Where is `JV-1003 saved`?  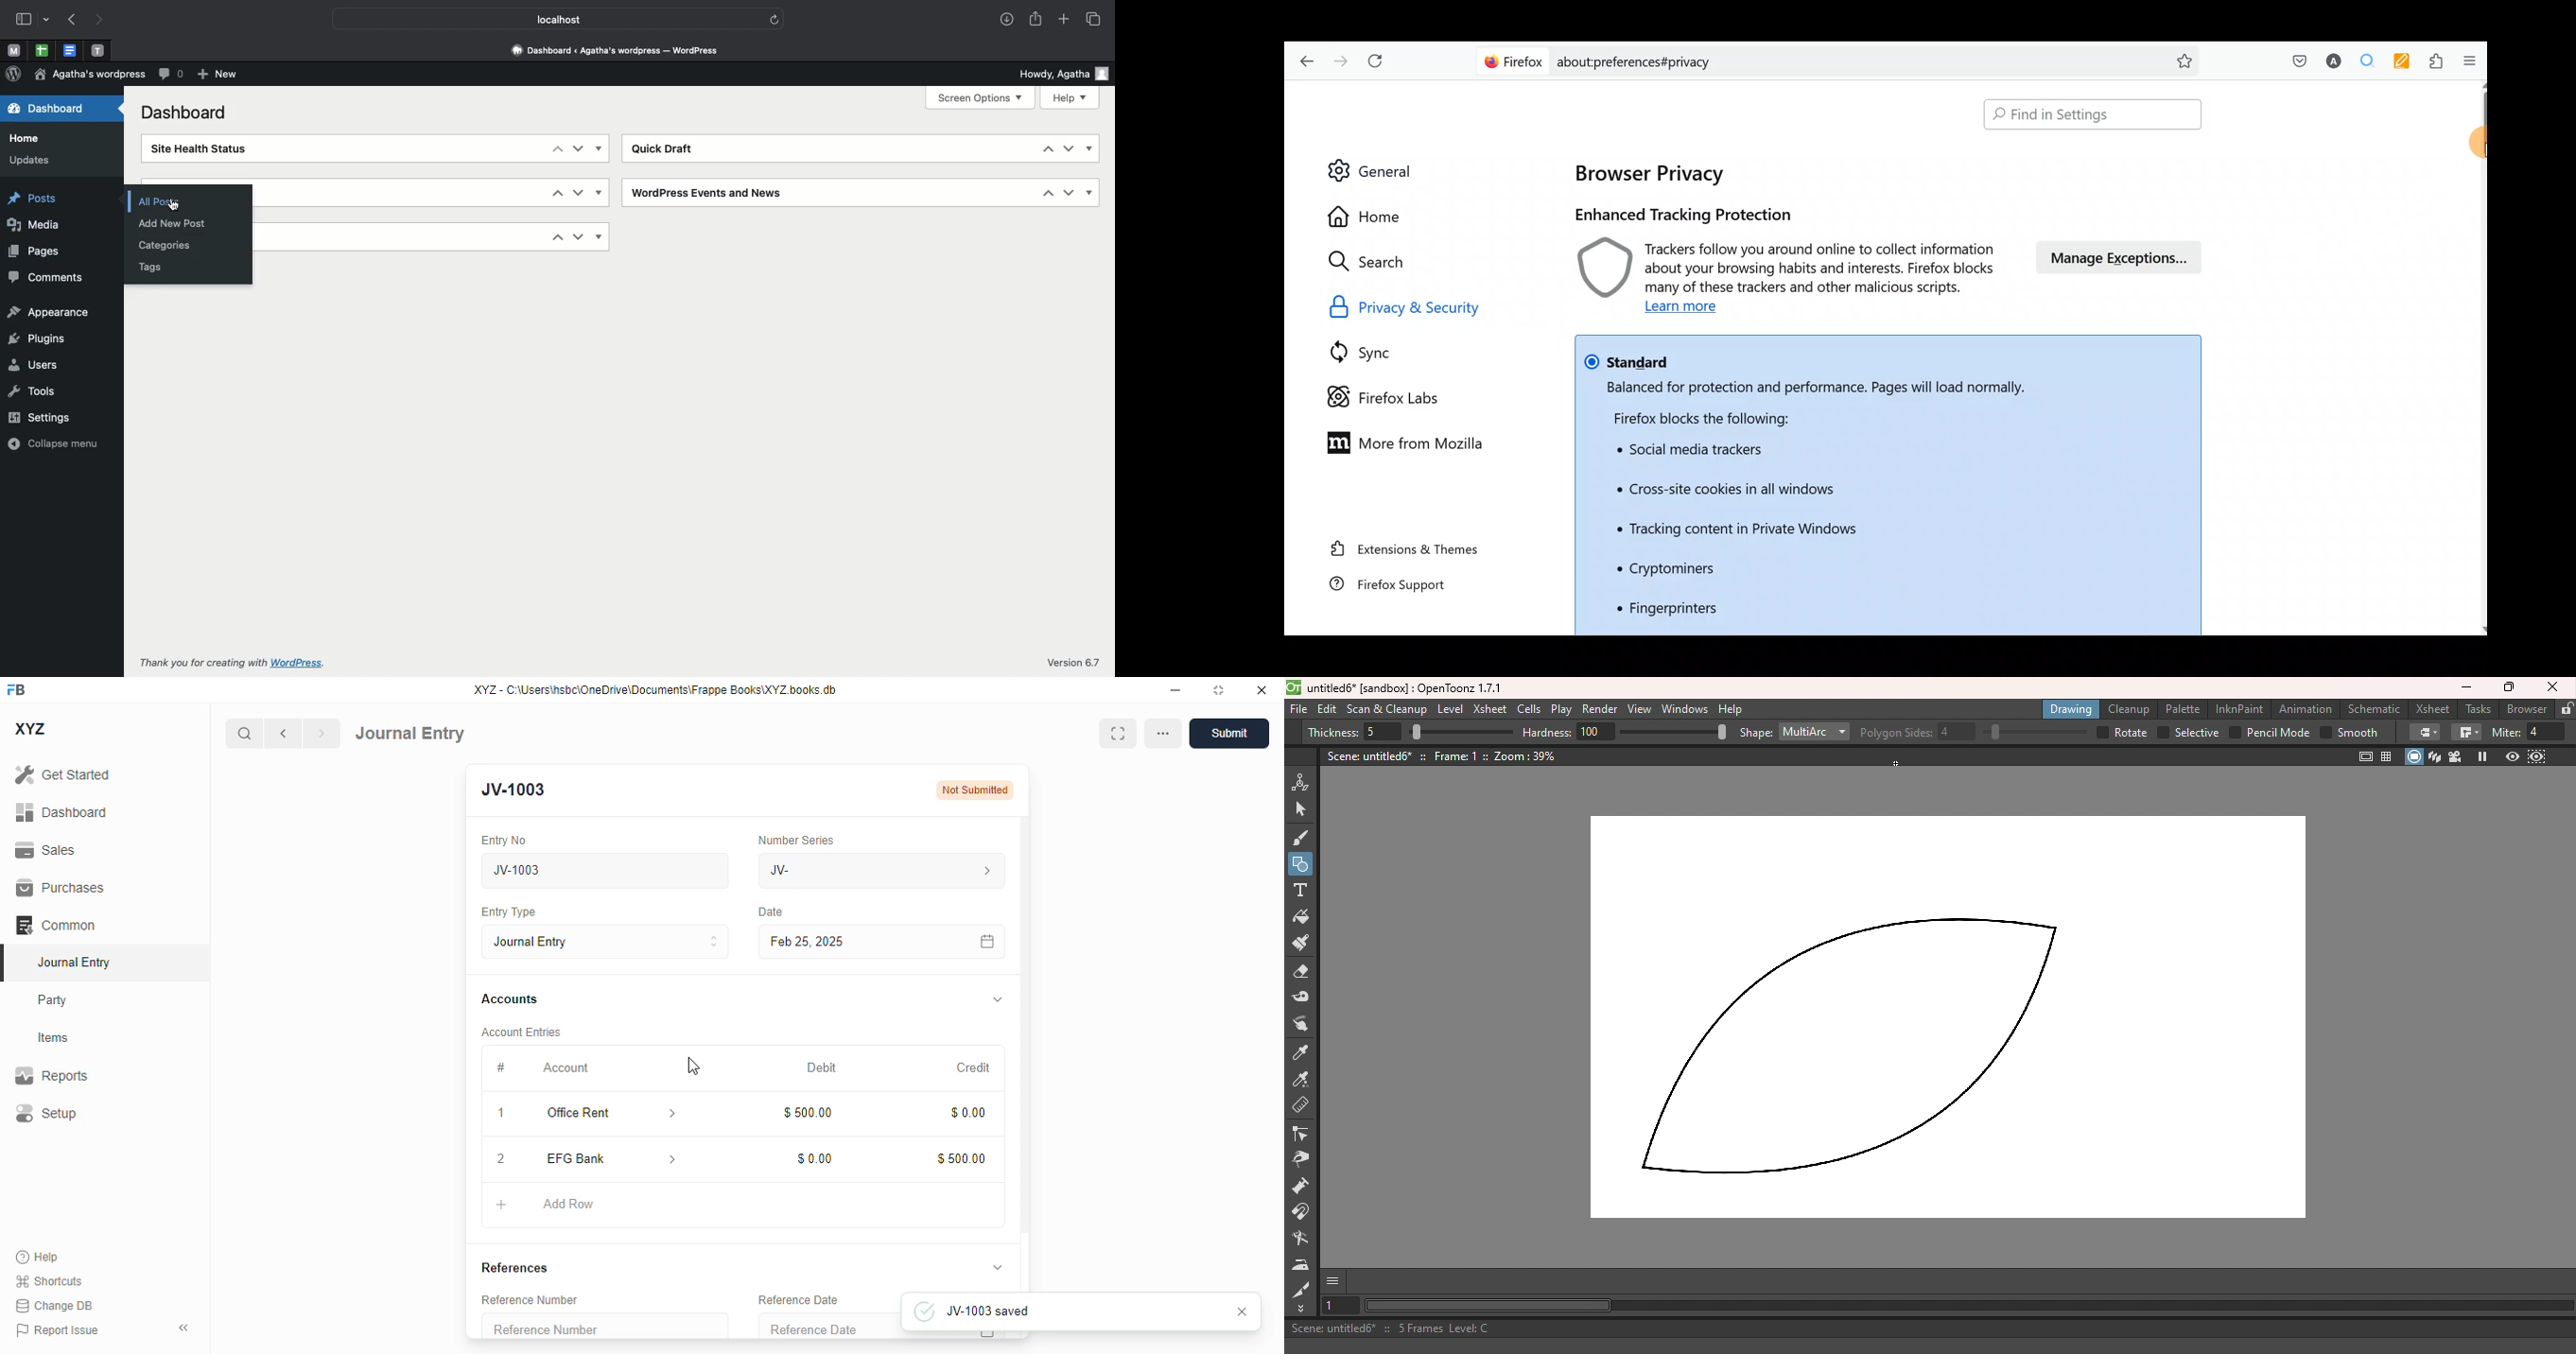
JV-1003 saved is located at coordinates (1014, 1310).